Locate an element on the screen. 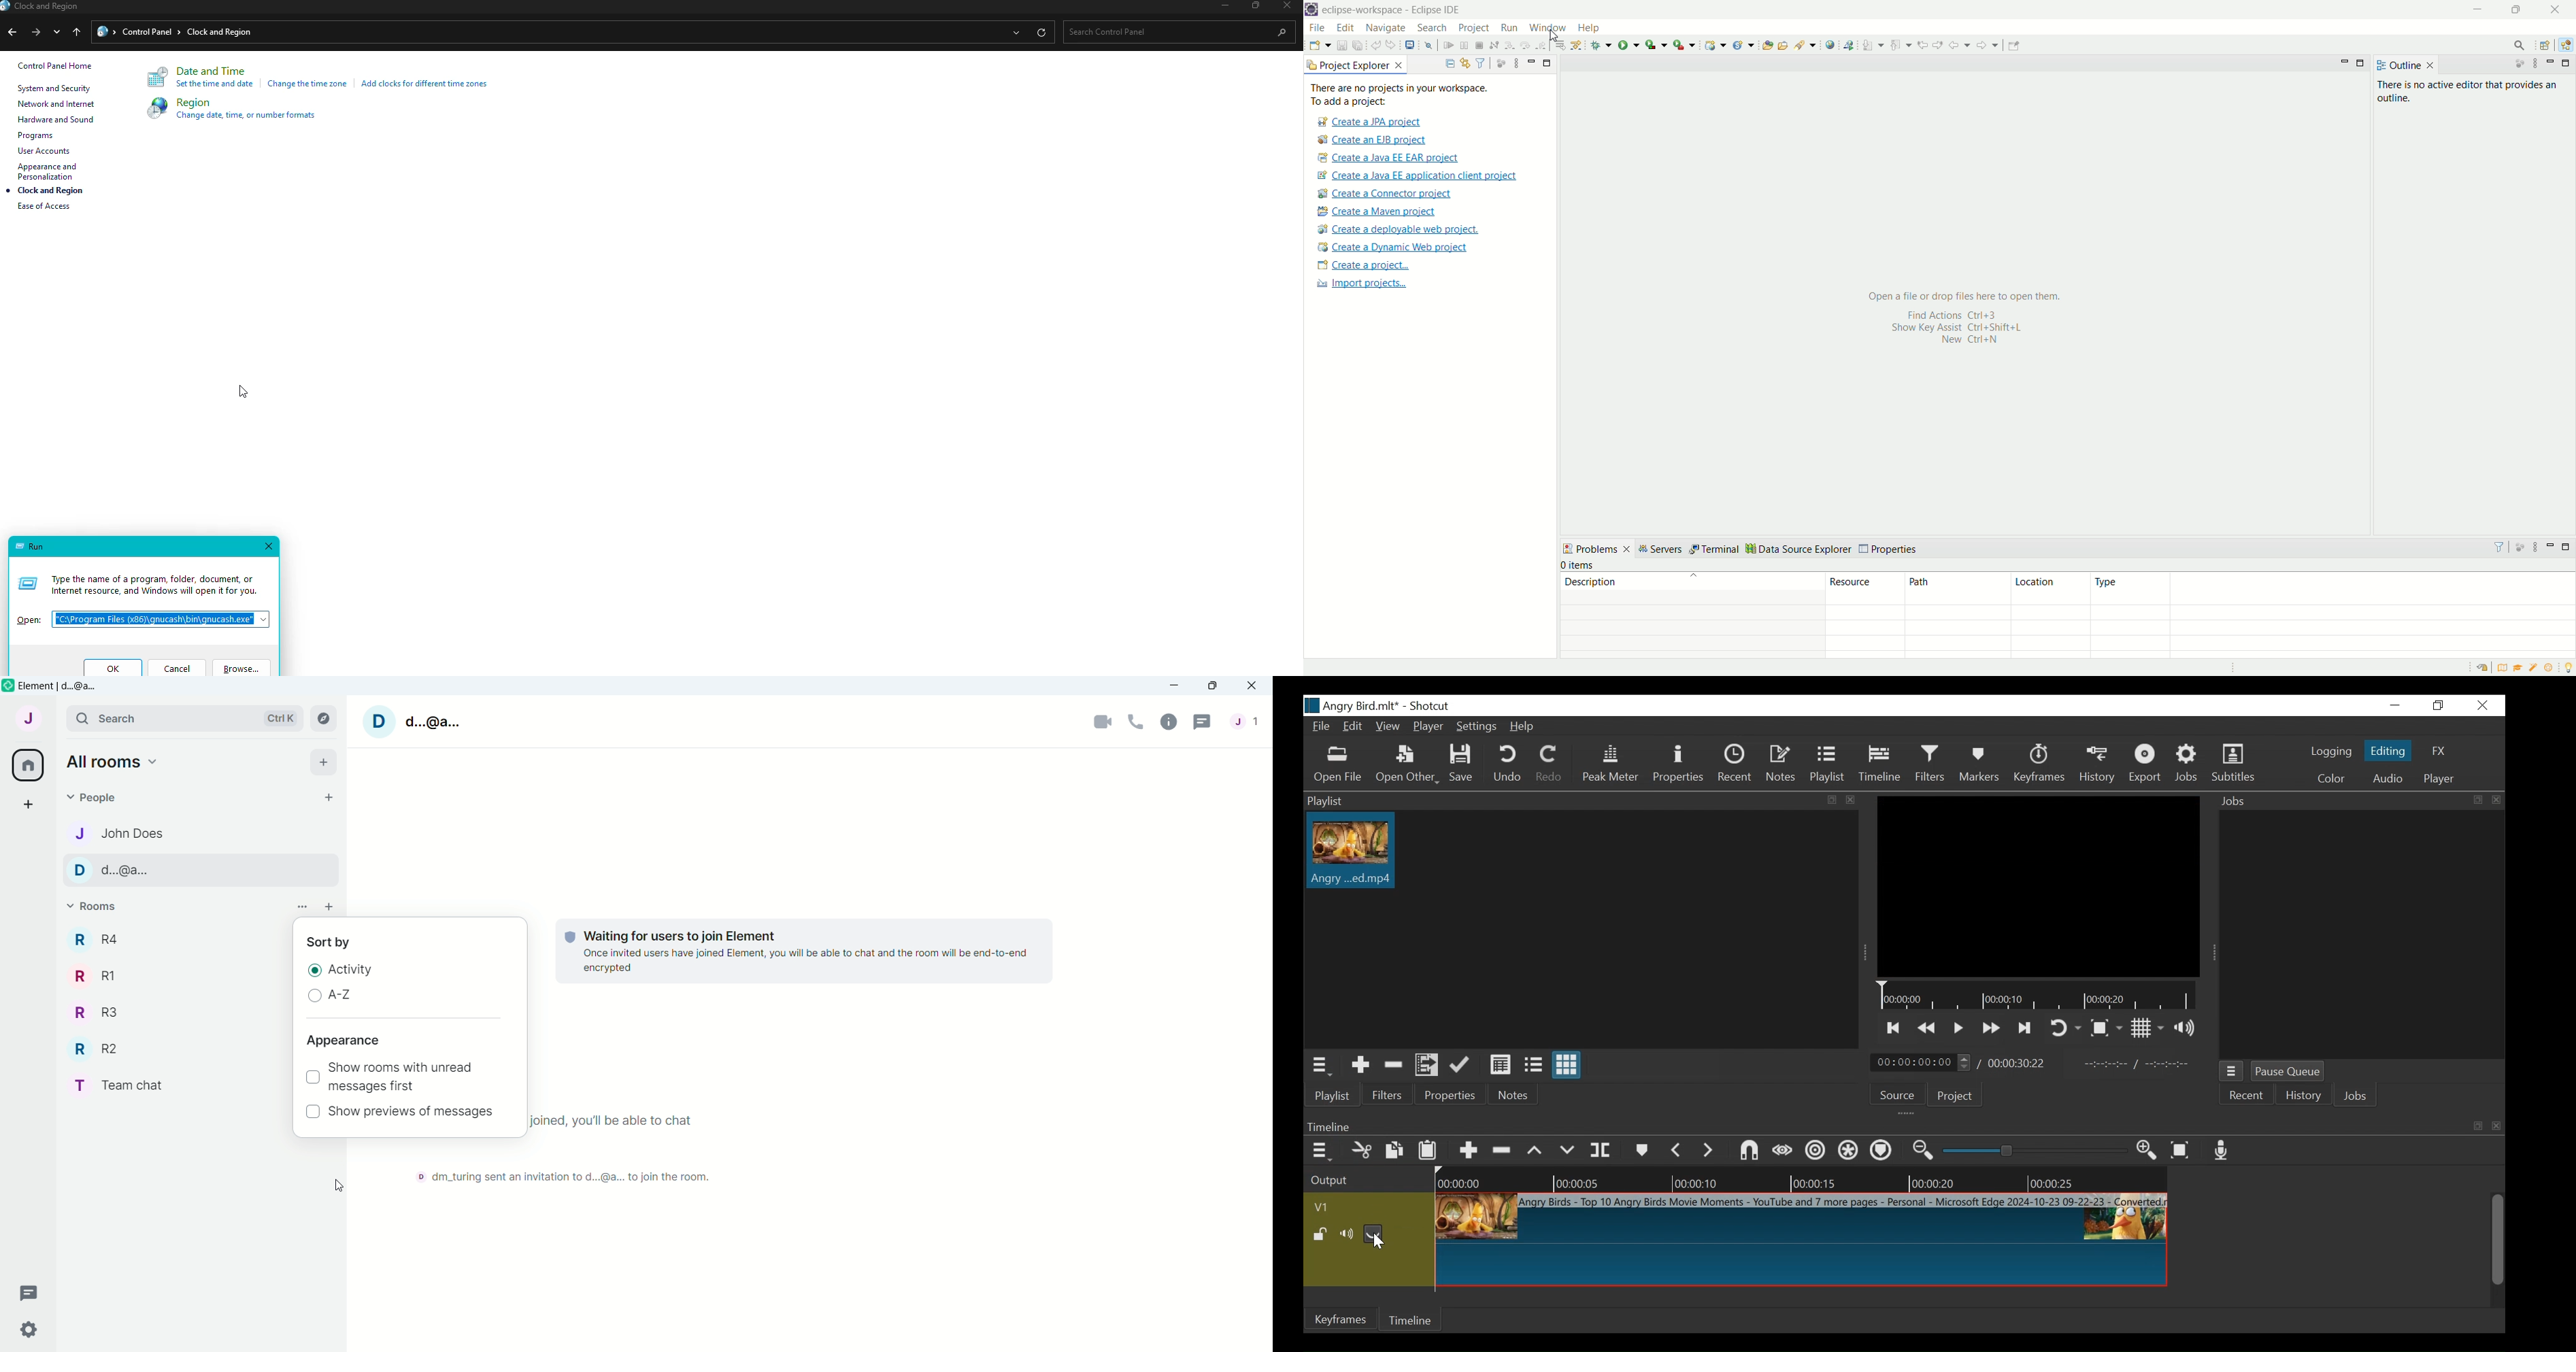 This screenshot has height=1372, width=2576. Element icon is located at coordinates (8, 685).